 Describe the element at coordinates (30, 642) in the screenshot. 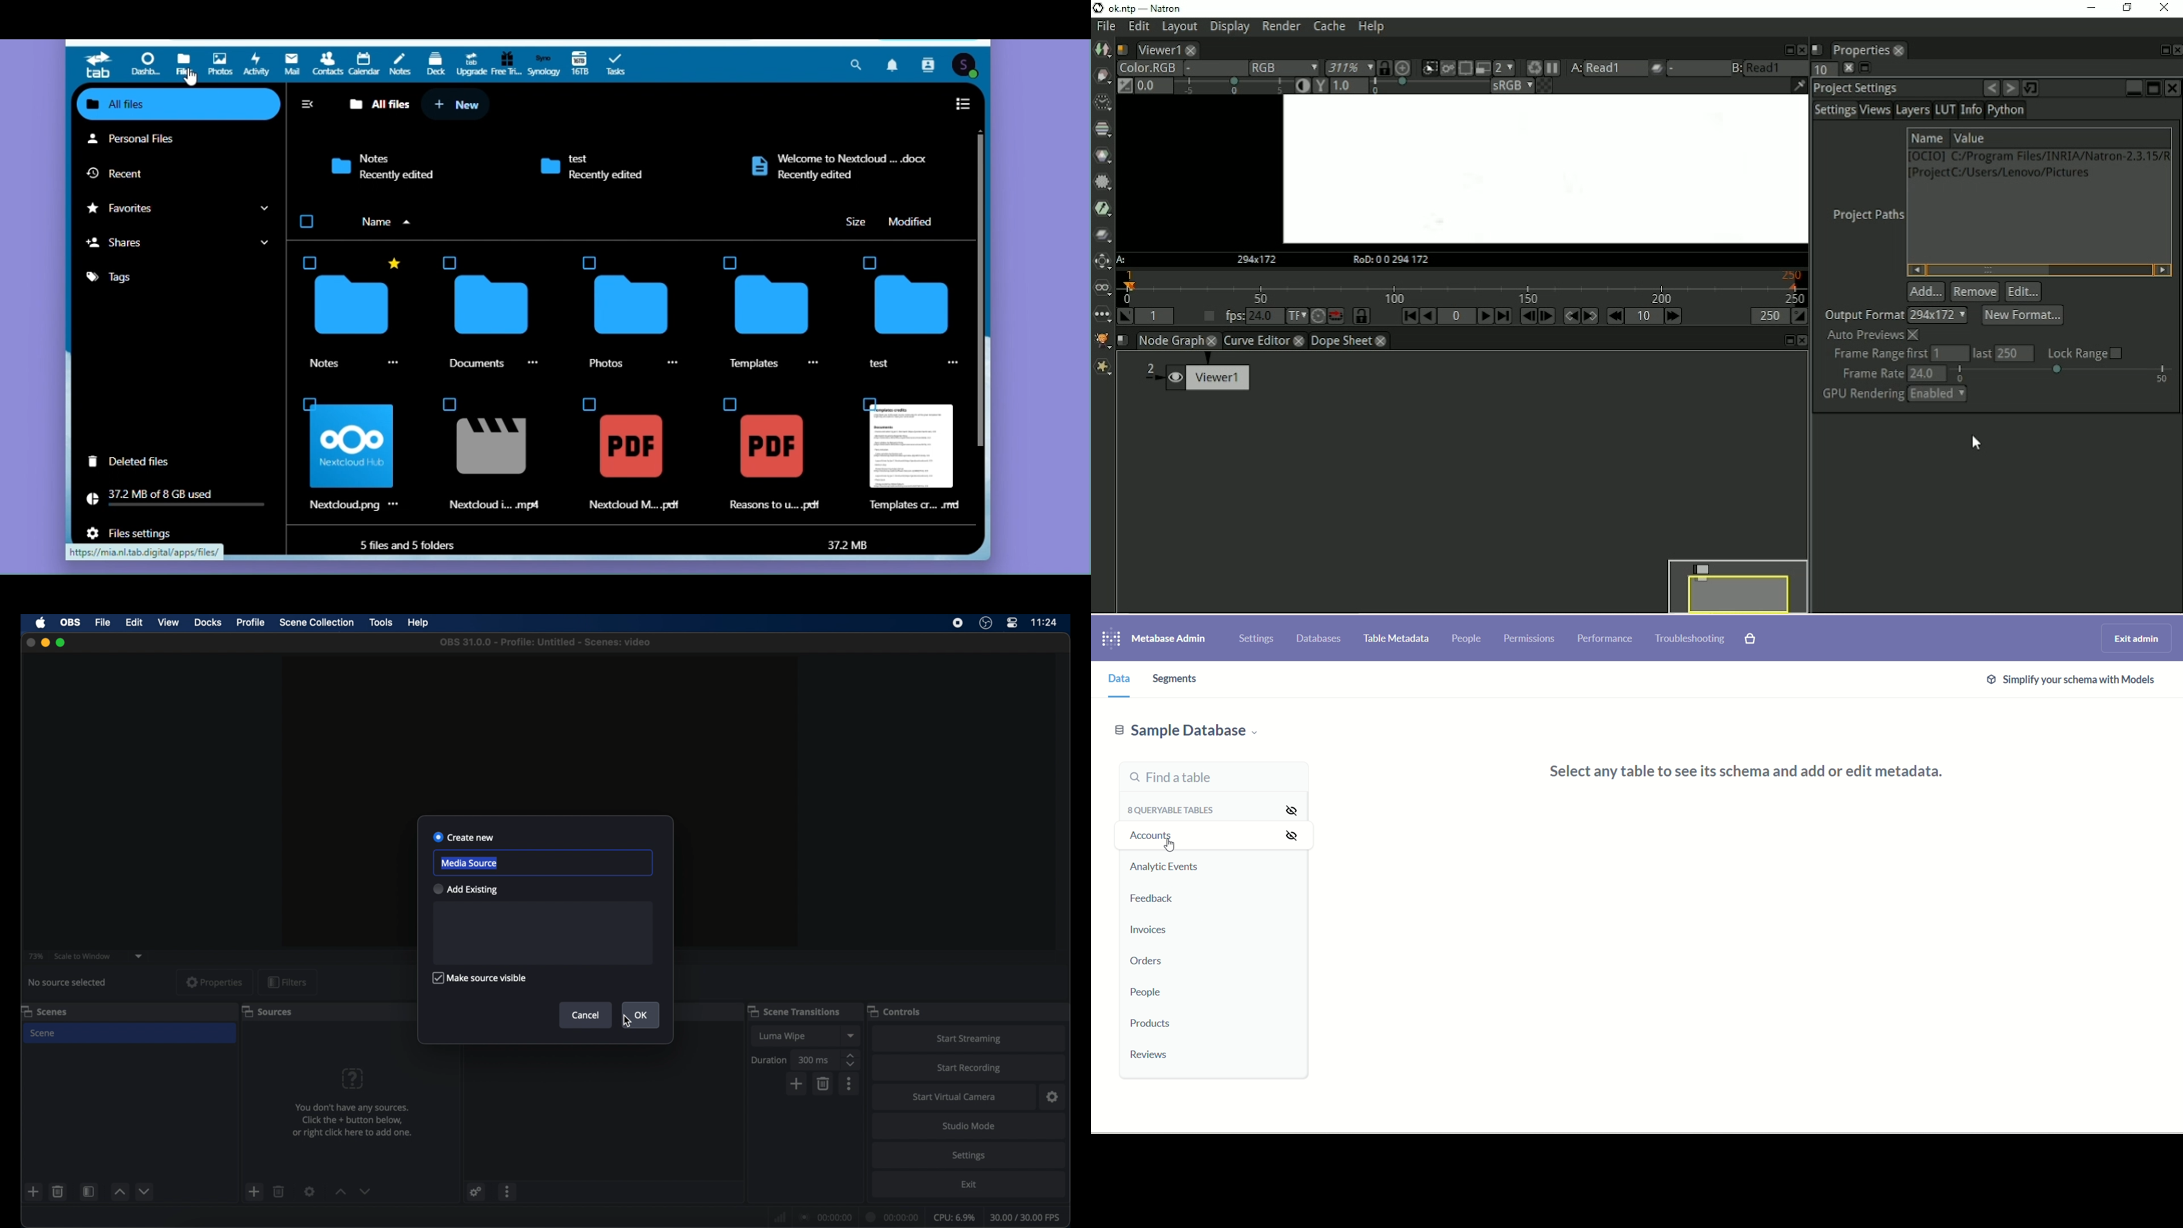

I see `close` at that location.